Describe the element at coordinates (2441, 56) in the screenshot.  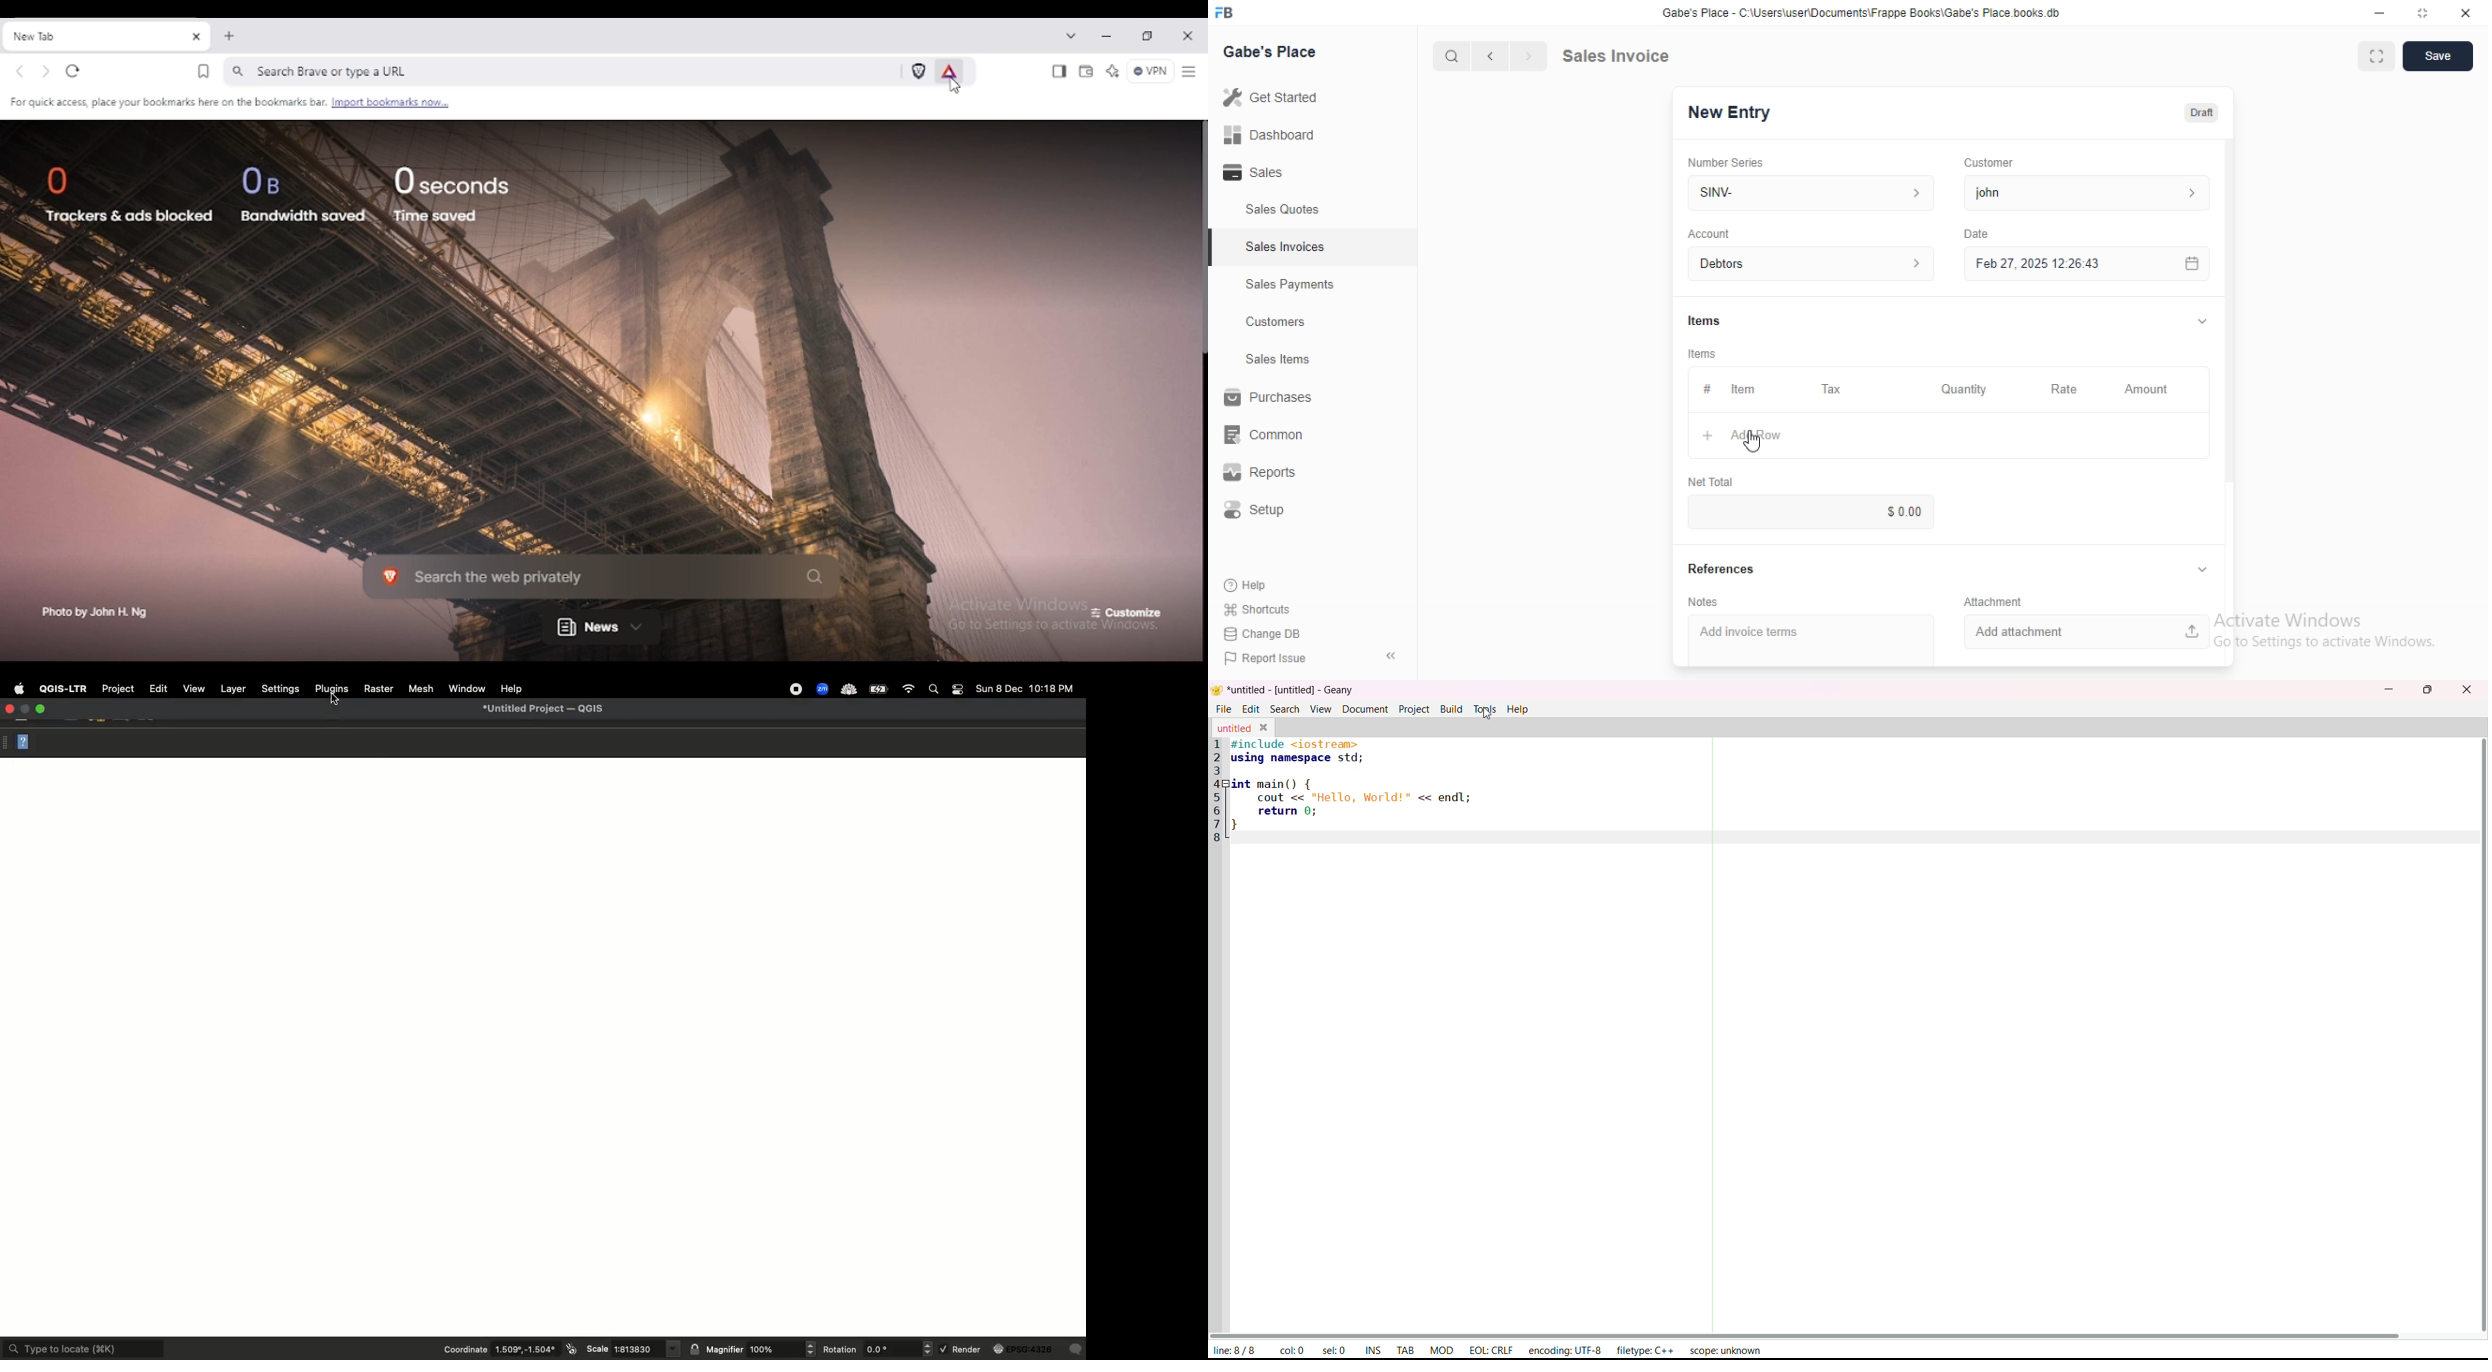
I see `Save` at that location.